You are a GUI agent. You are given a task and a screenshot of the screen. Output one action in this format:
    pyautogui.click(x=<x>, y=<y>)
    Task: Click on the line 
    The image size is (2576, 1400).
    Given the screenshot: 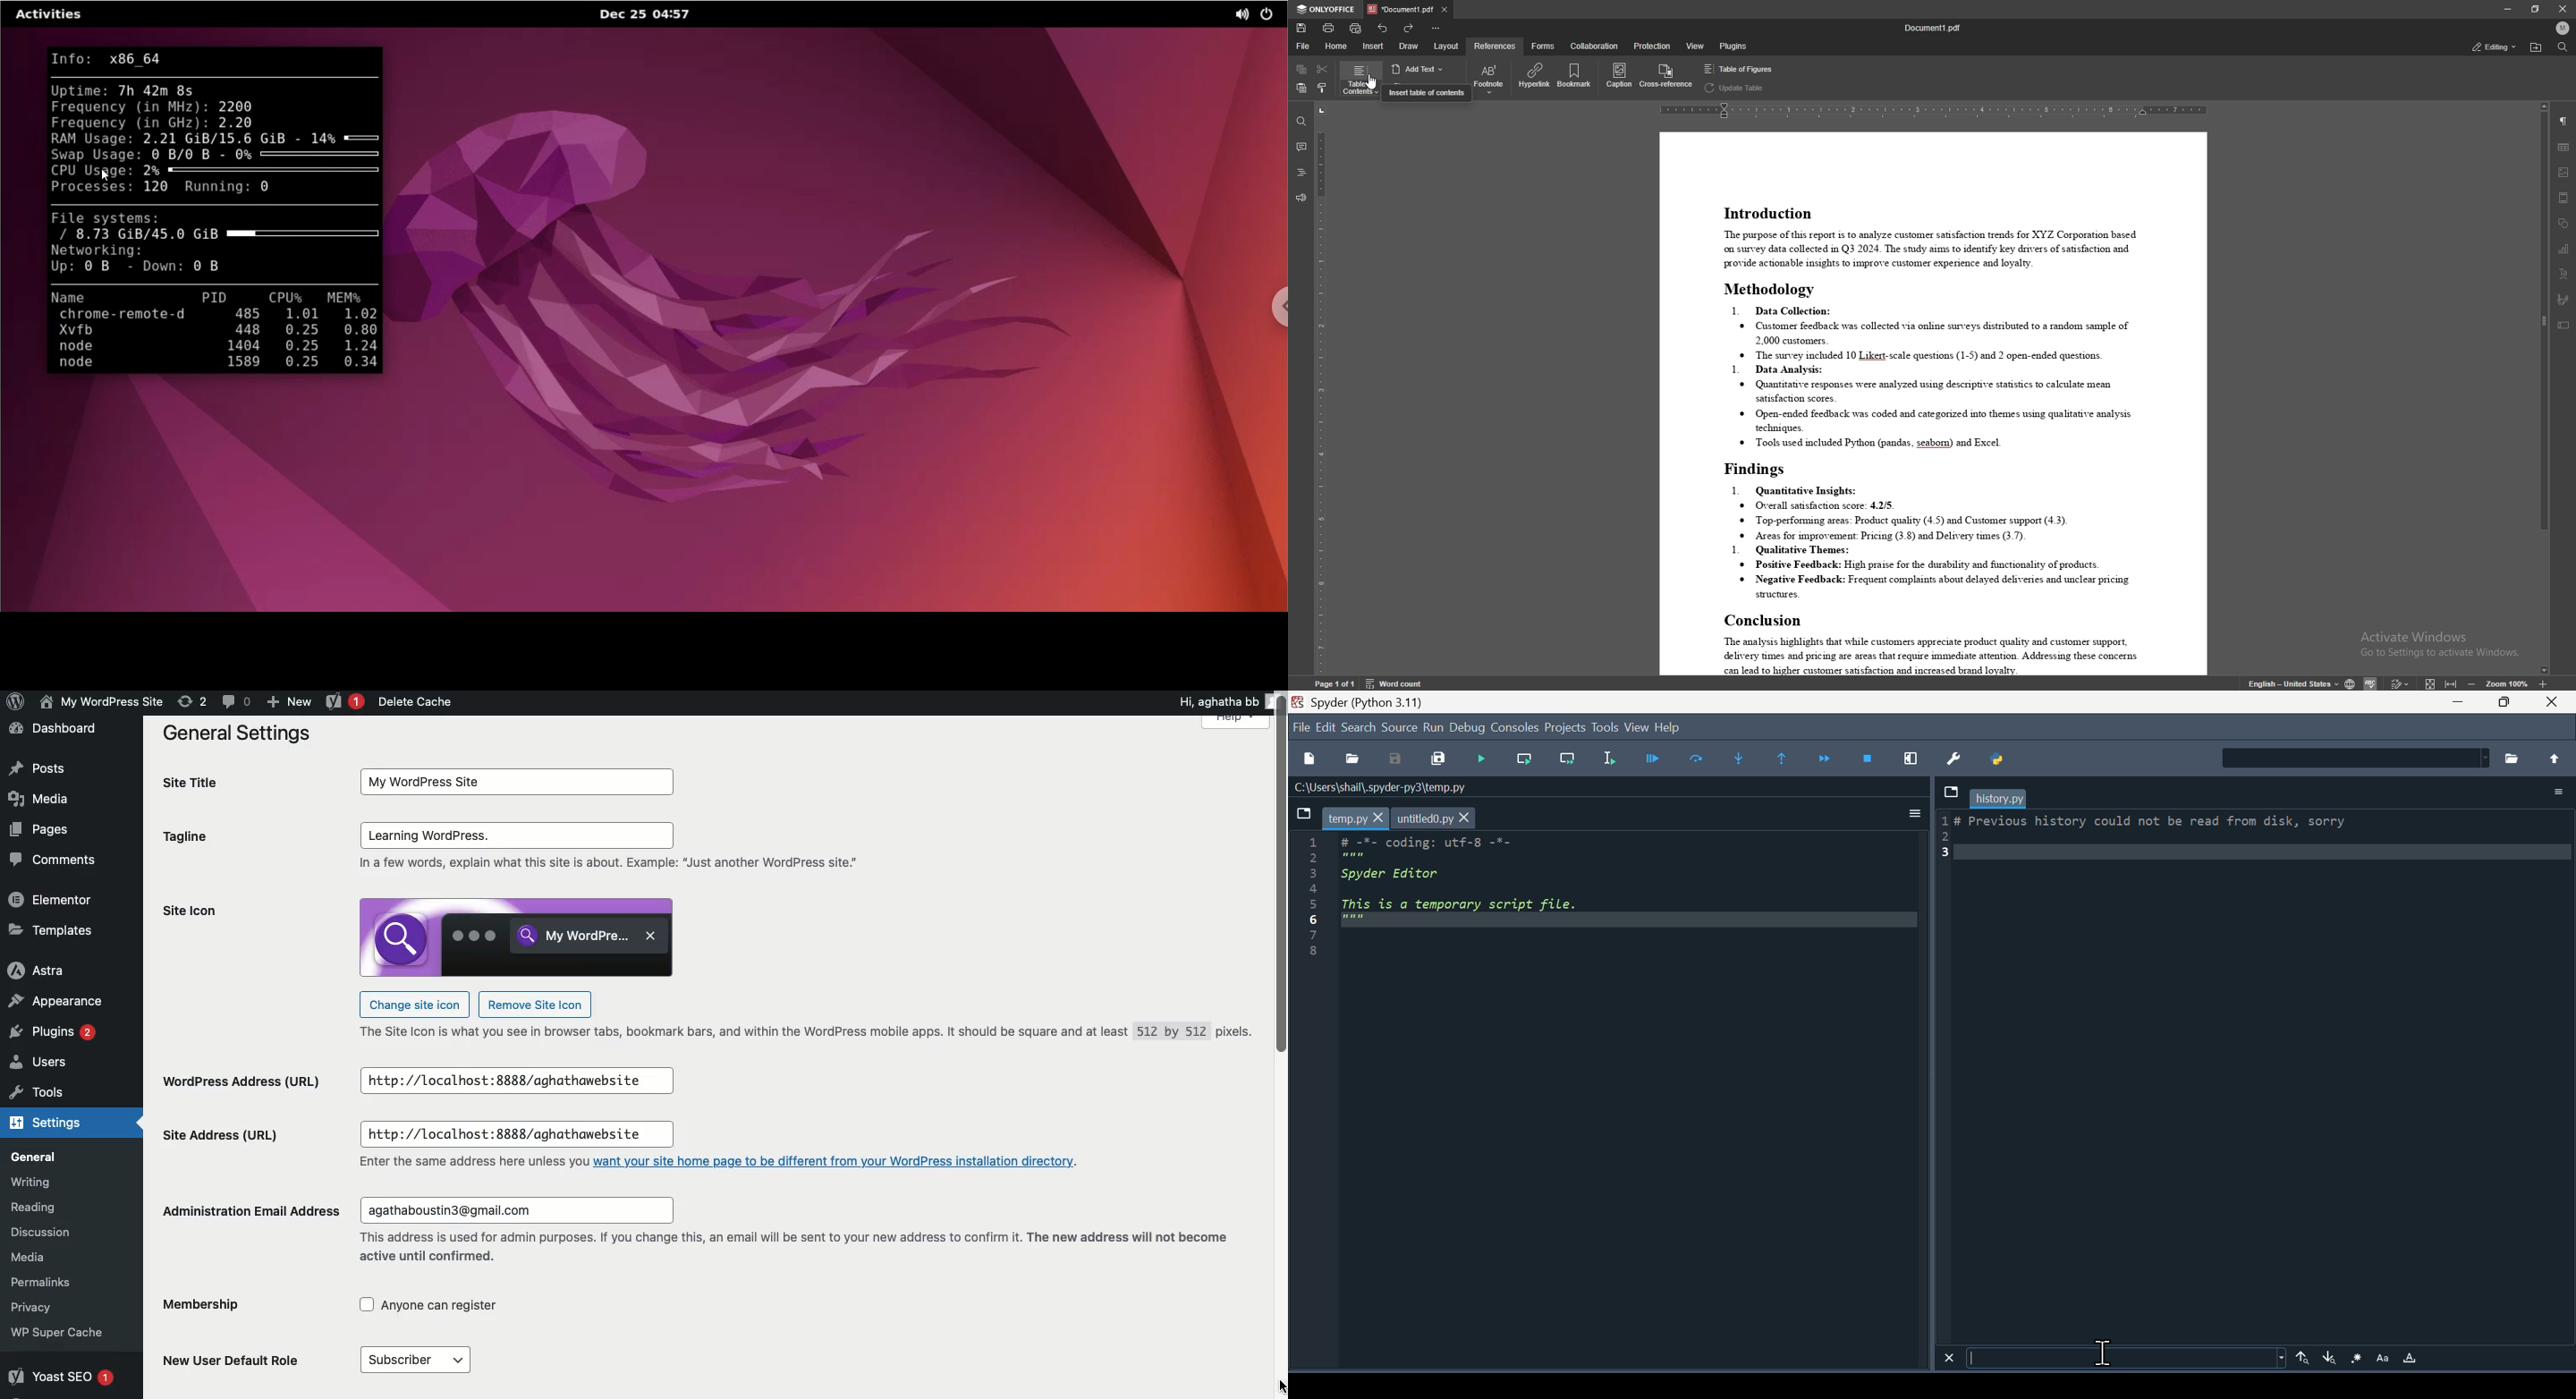 What is the action you would take?
    pyautogui.click(x=217, y=206)
    